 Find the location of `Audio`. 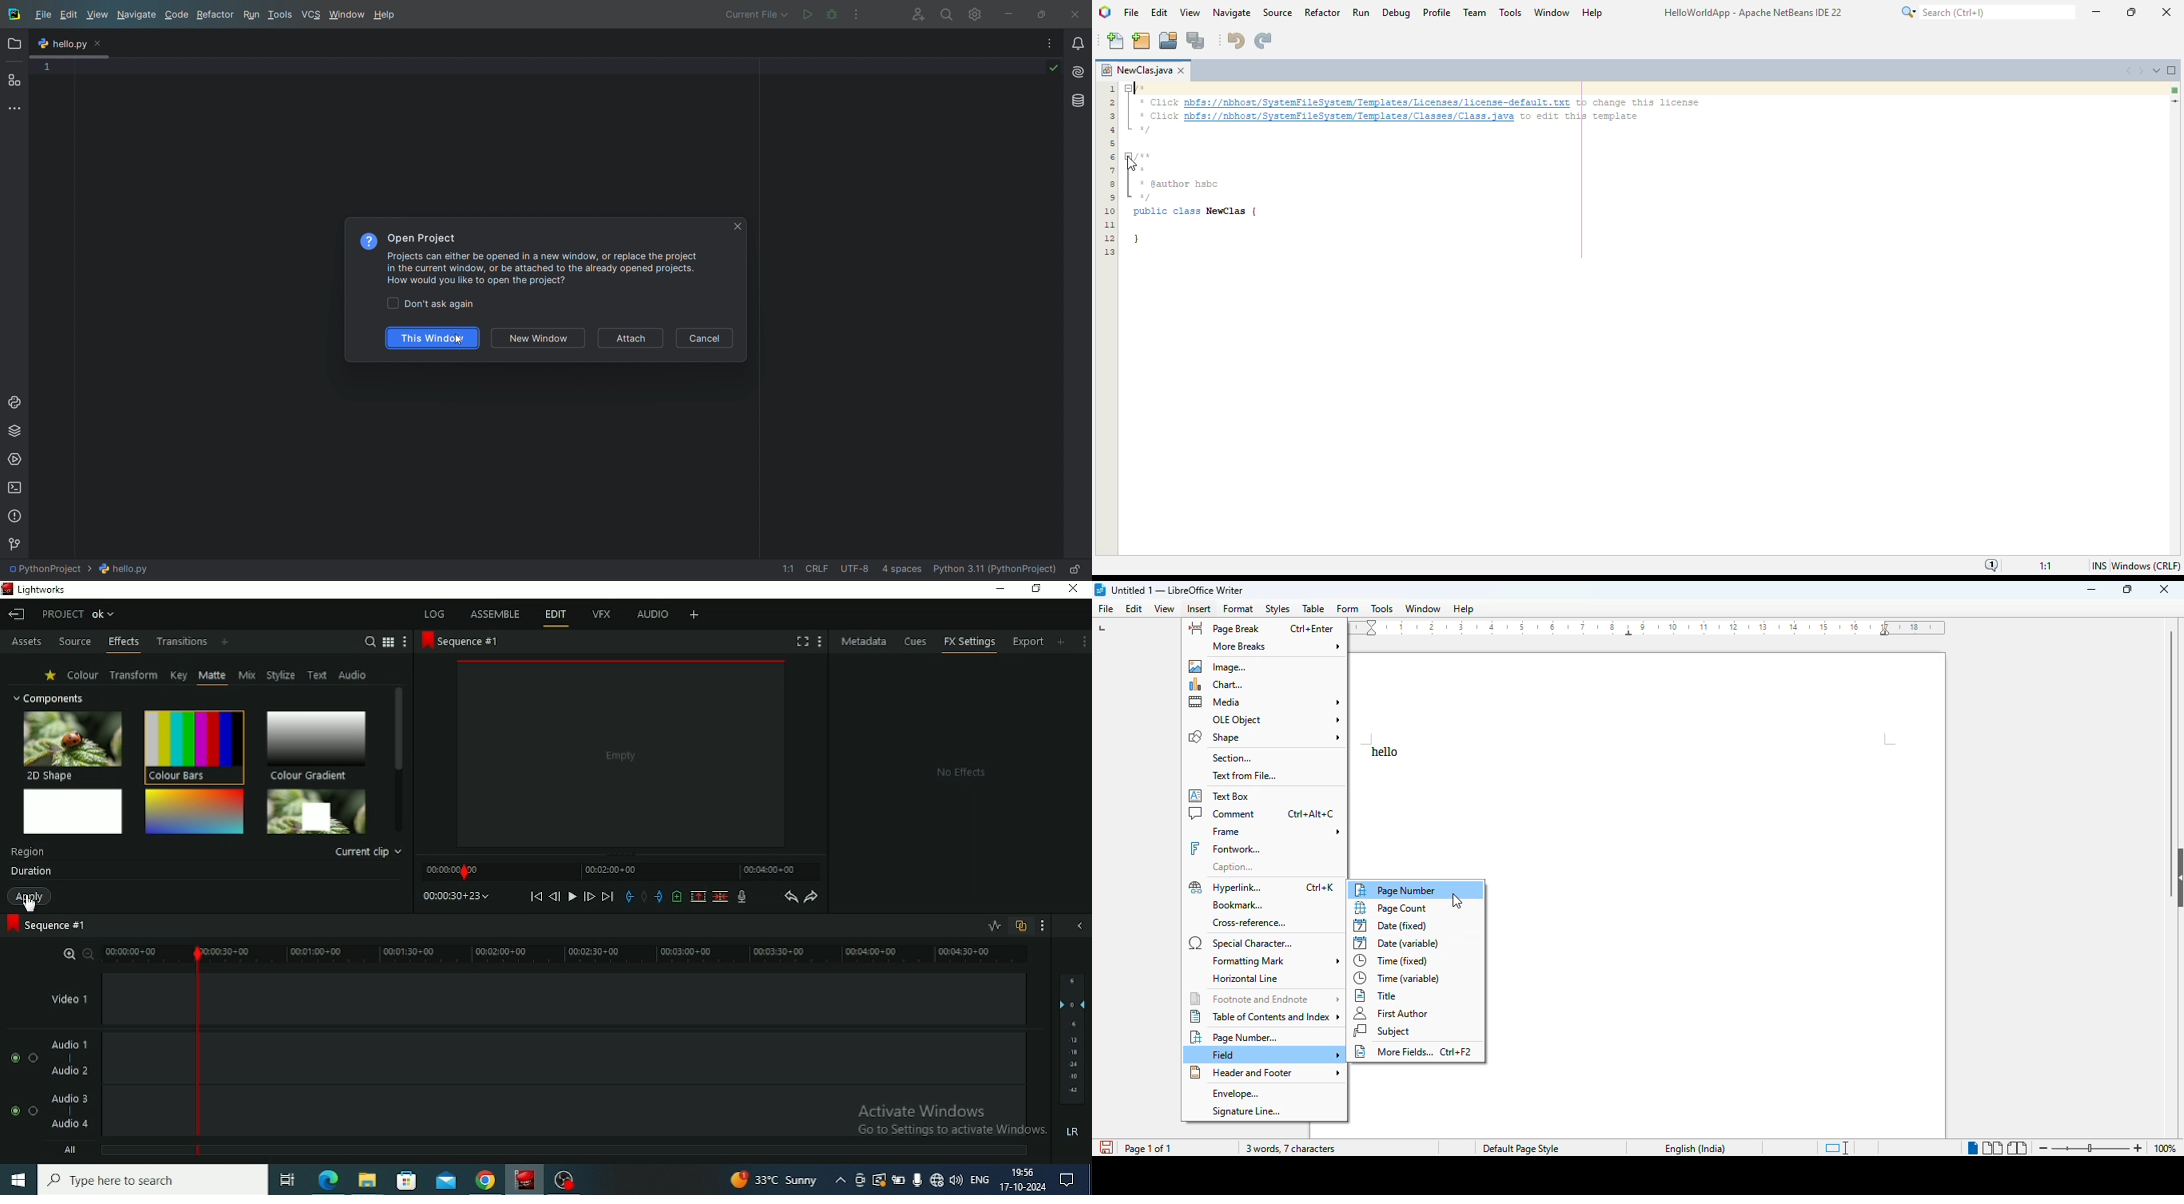

Audio is located at coordinates (354, 675).